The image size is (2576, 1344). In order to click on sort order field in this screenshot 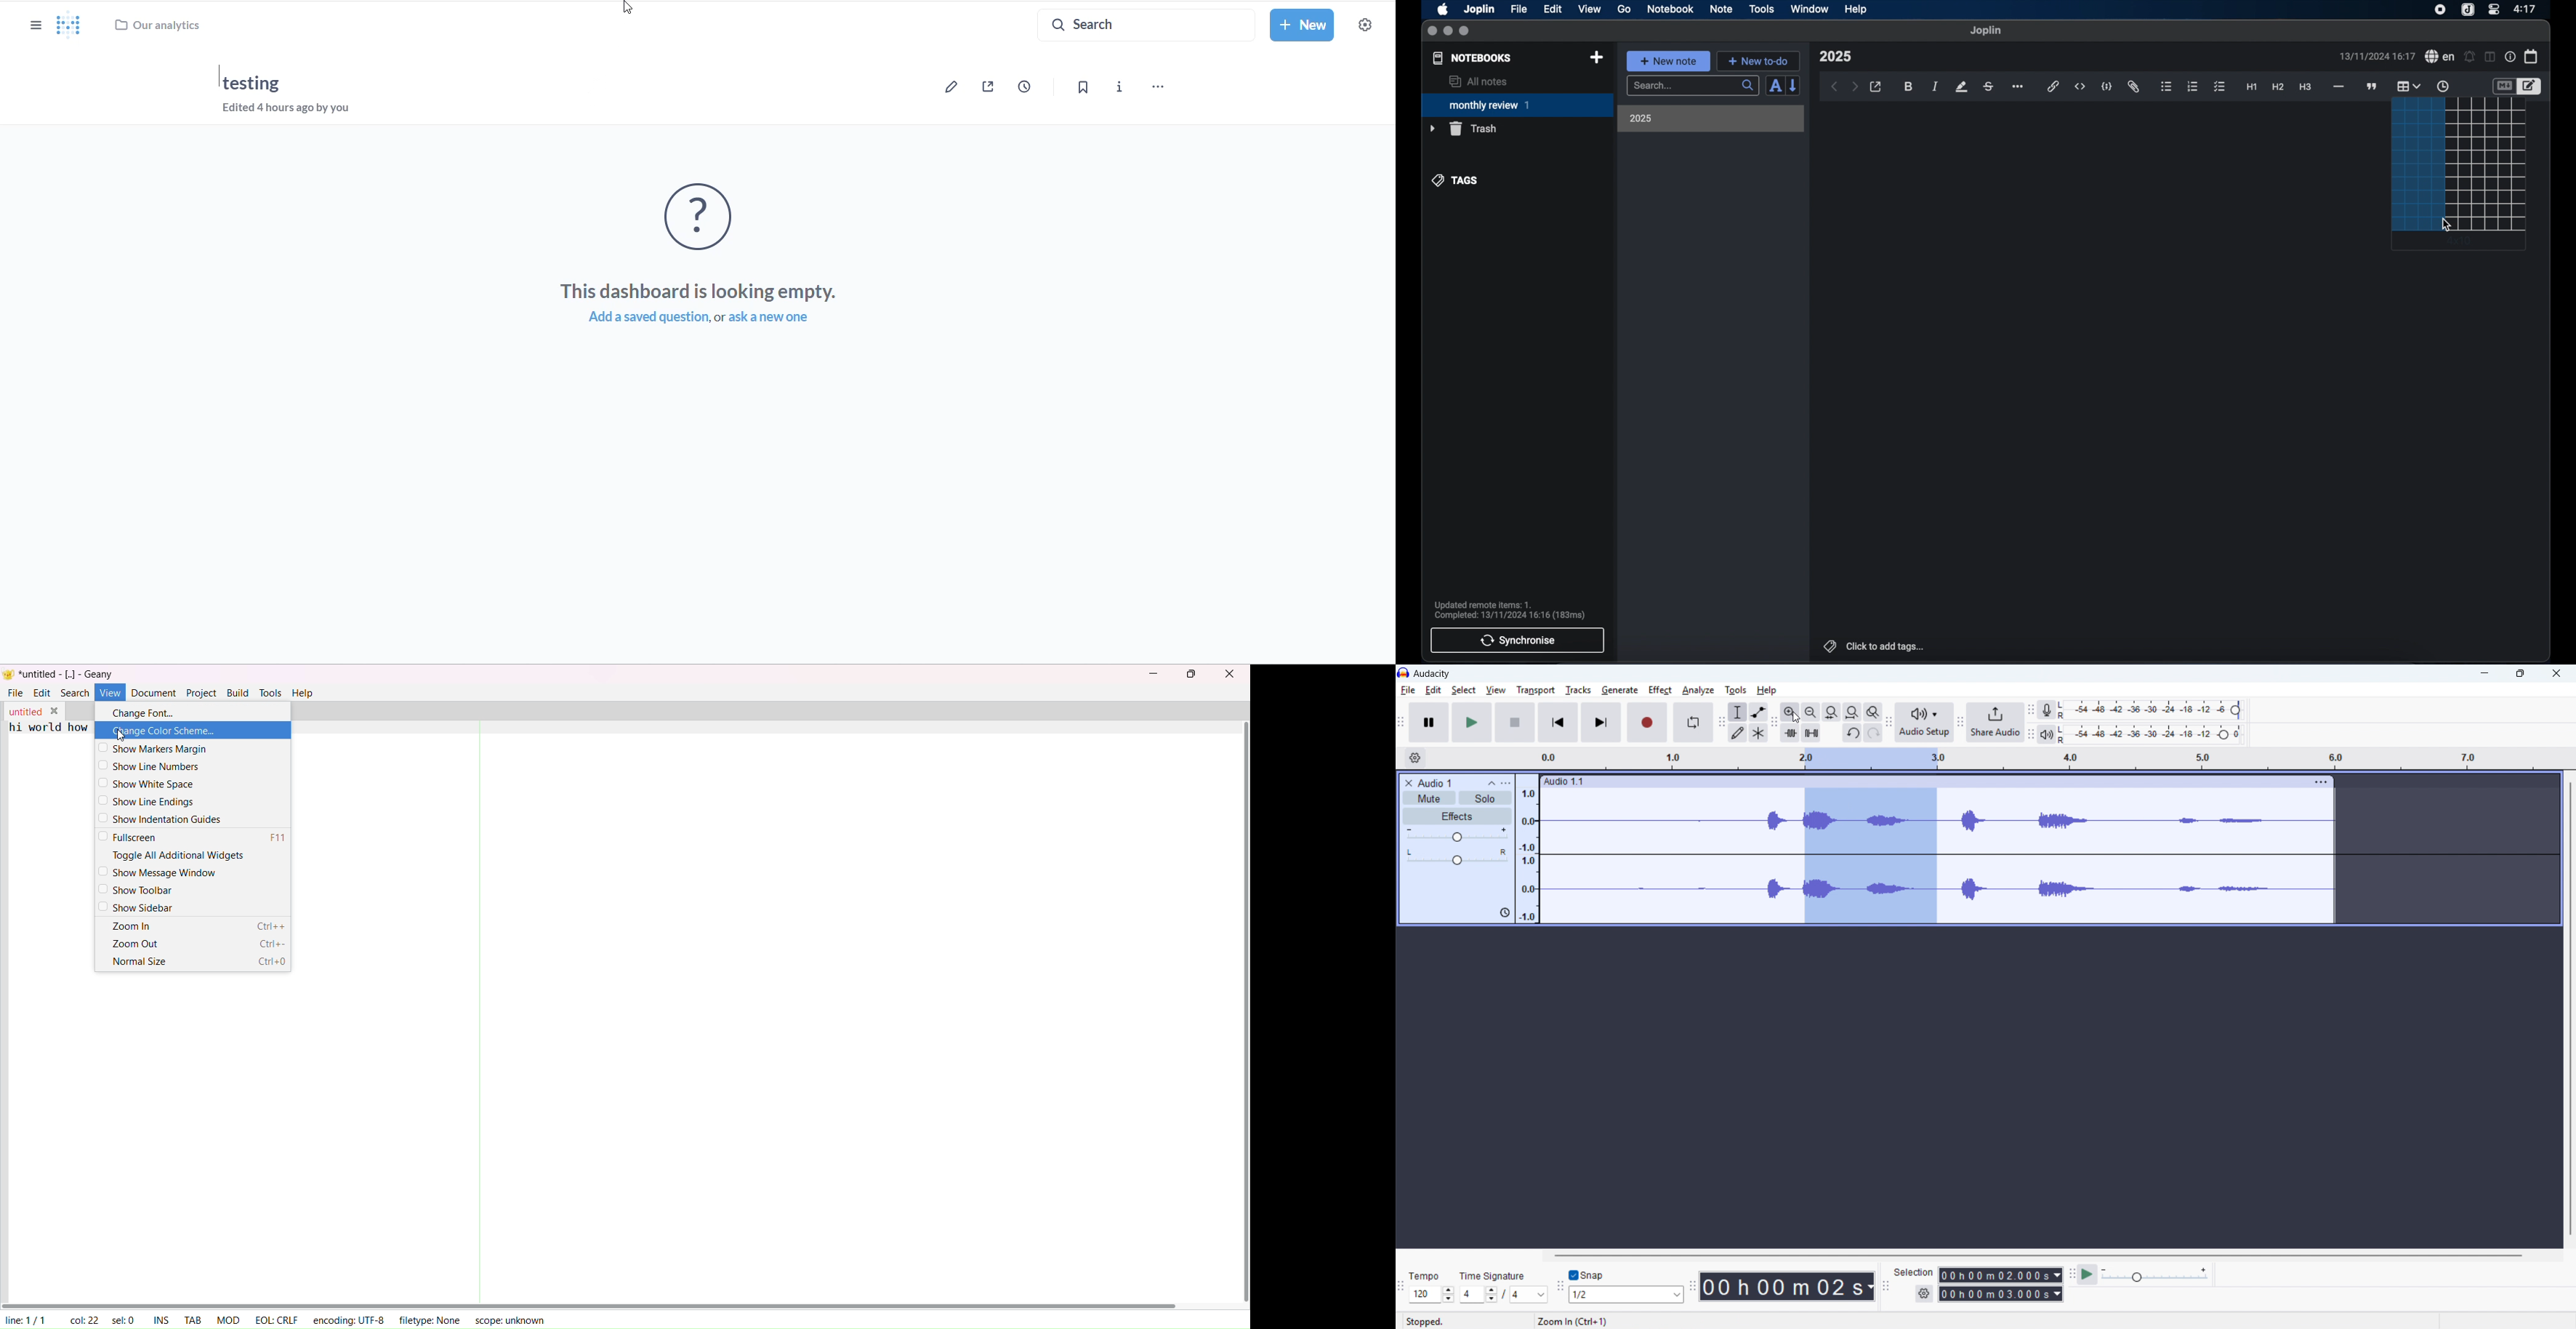, I will do `click(1775, 86)`.